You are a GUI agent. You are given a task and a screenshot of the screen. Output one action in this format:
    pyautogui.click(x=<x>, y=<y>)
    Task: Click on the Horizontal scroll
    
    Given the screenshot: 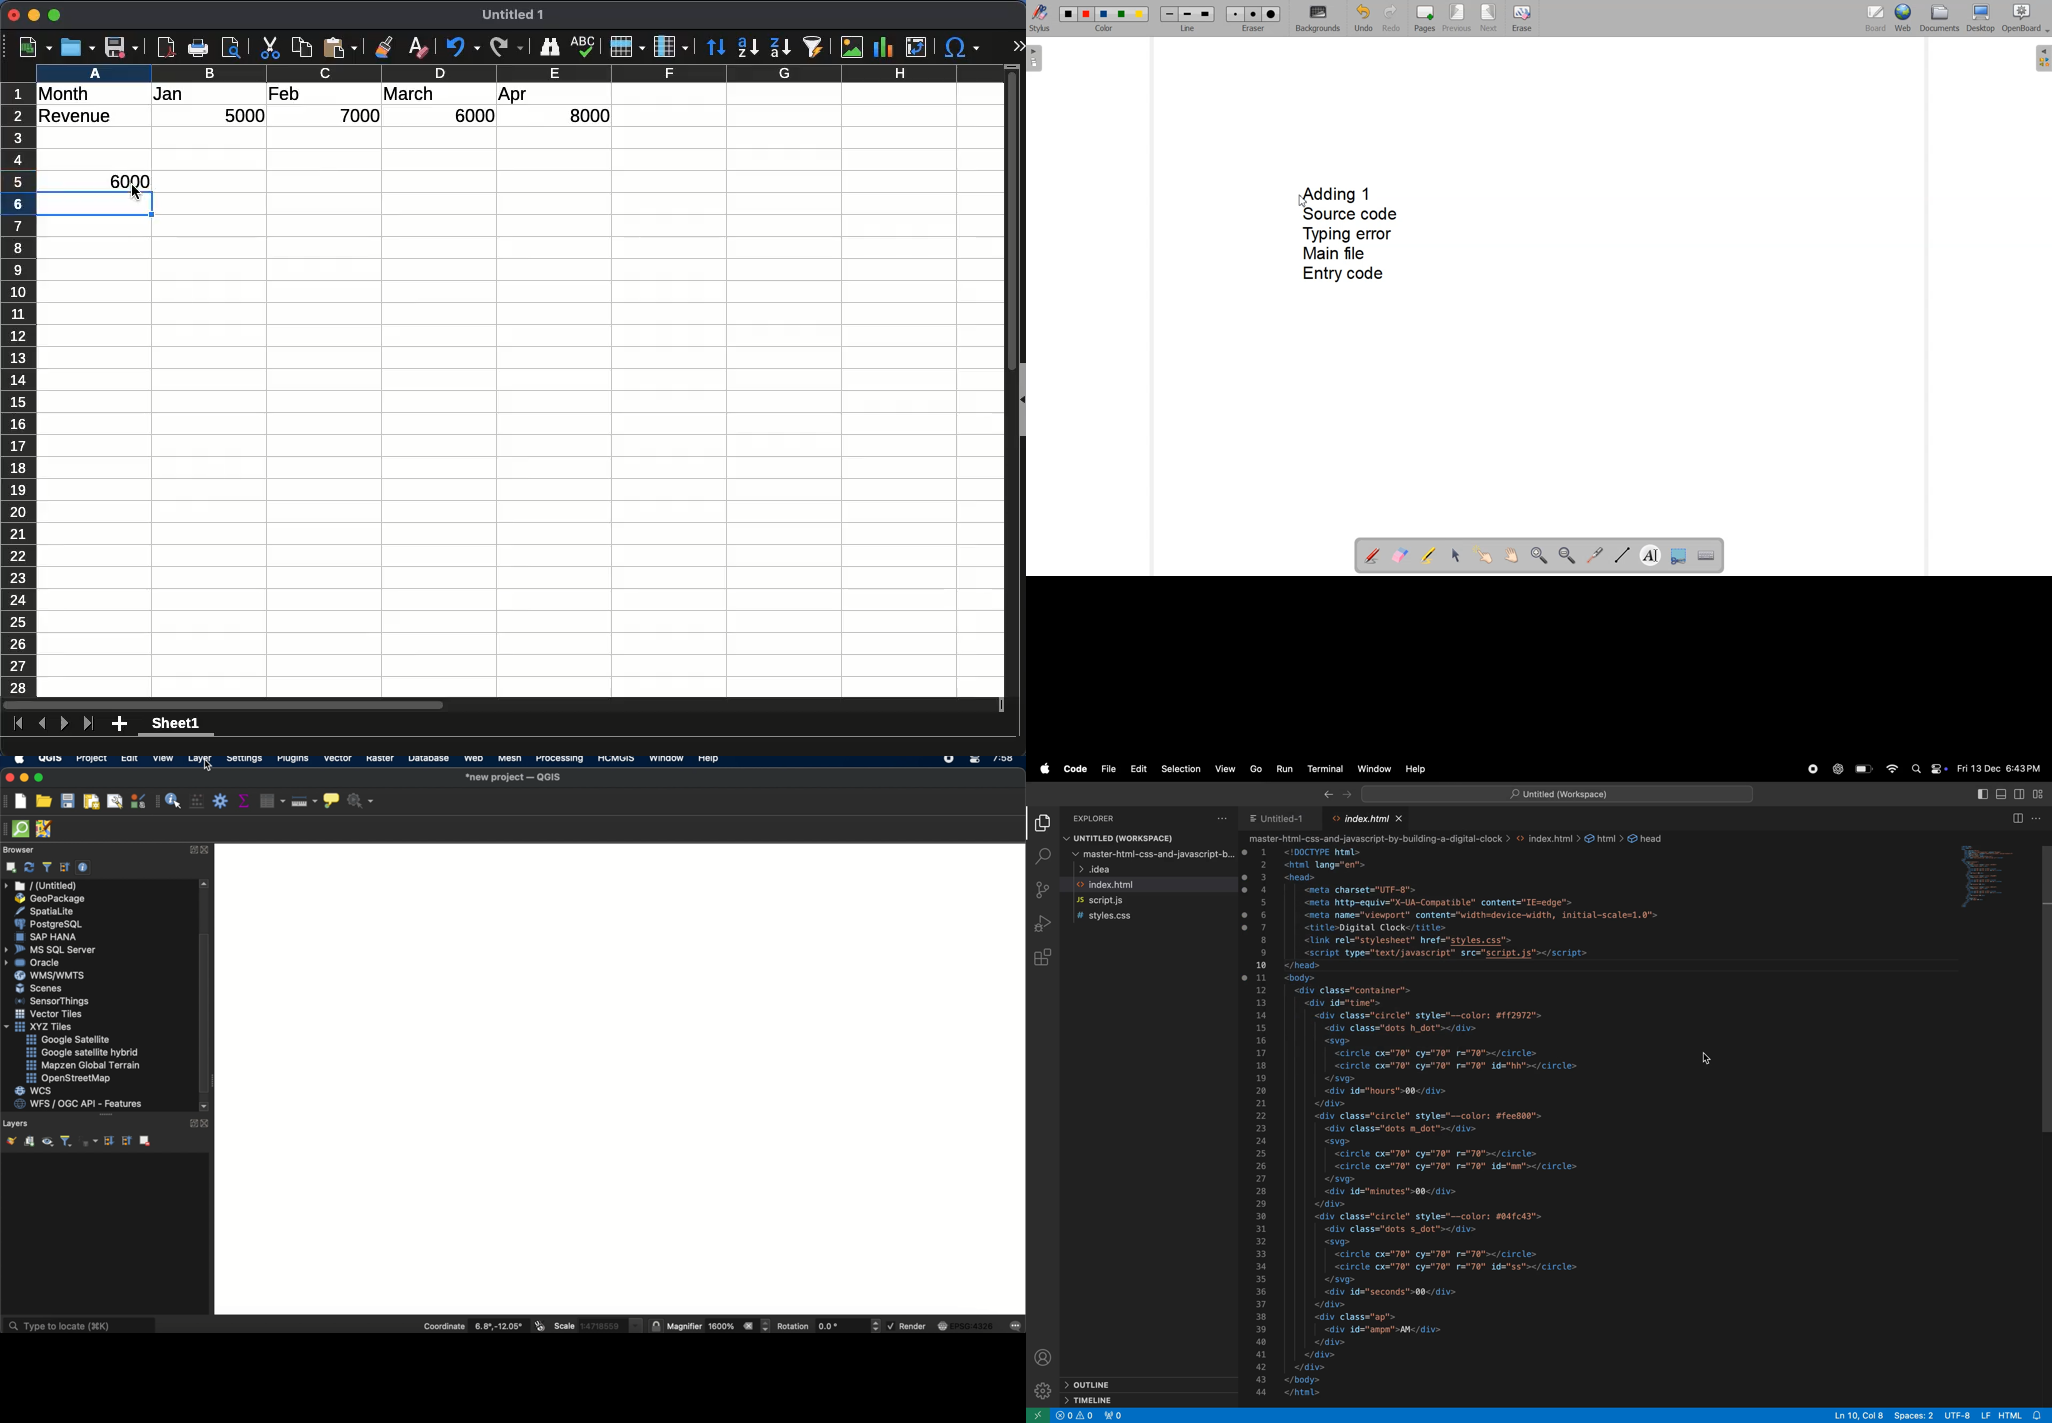 What is the action you would take?
    pyautogui.click(x=503, y=705)
    